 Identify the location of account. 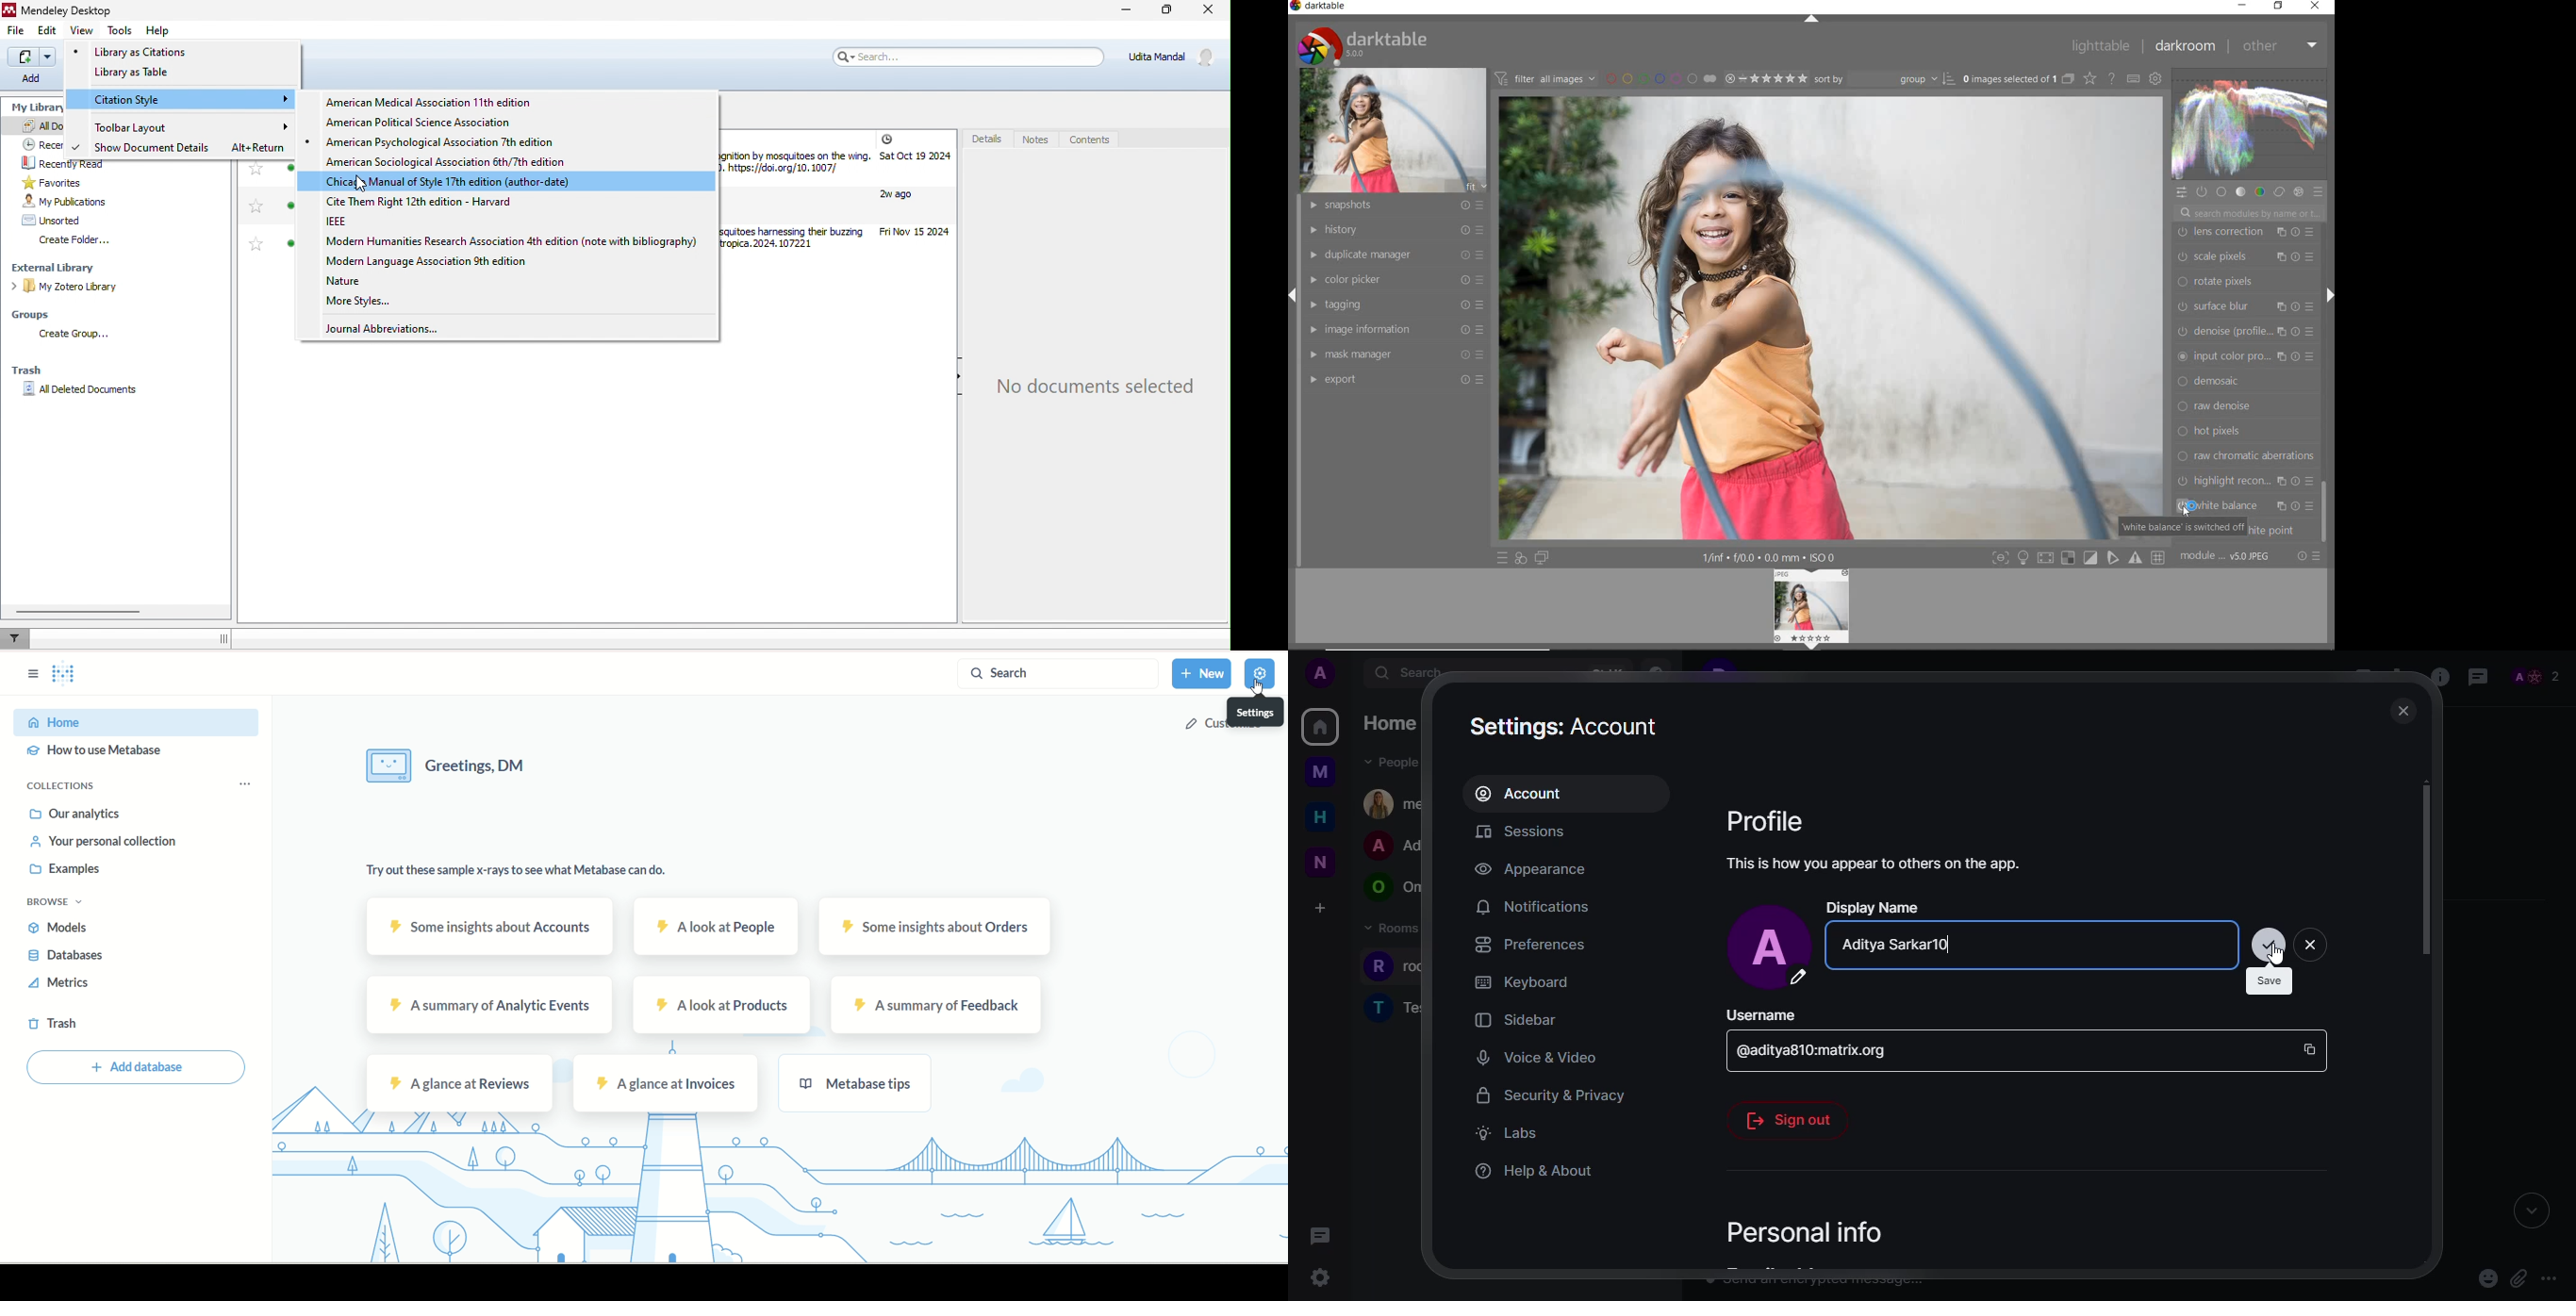
(1527, 793).